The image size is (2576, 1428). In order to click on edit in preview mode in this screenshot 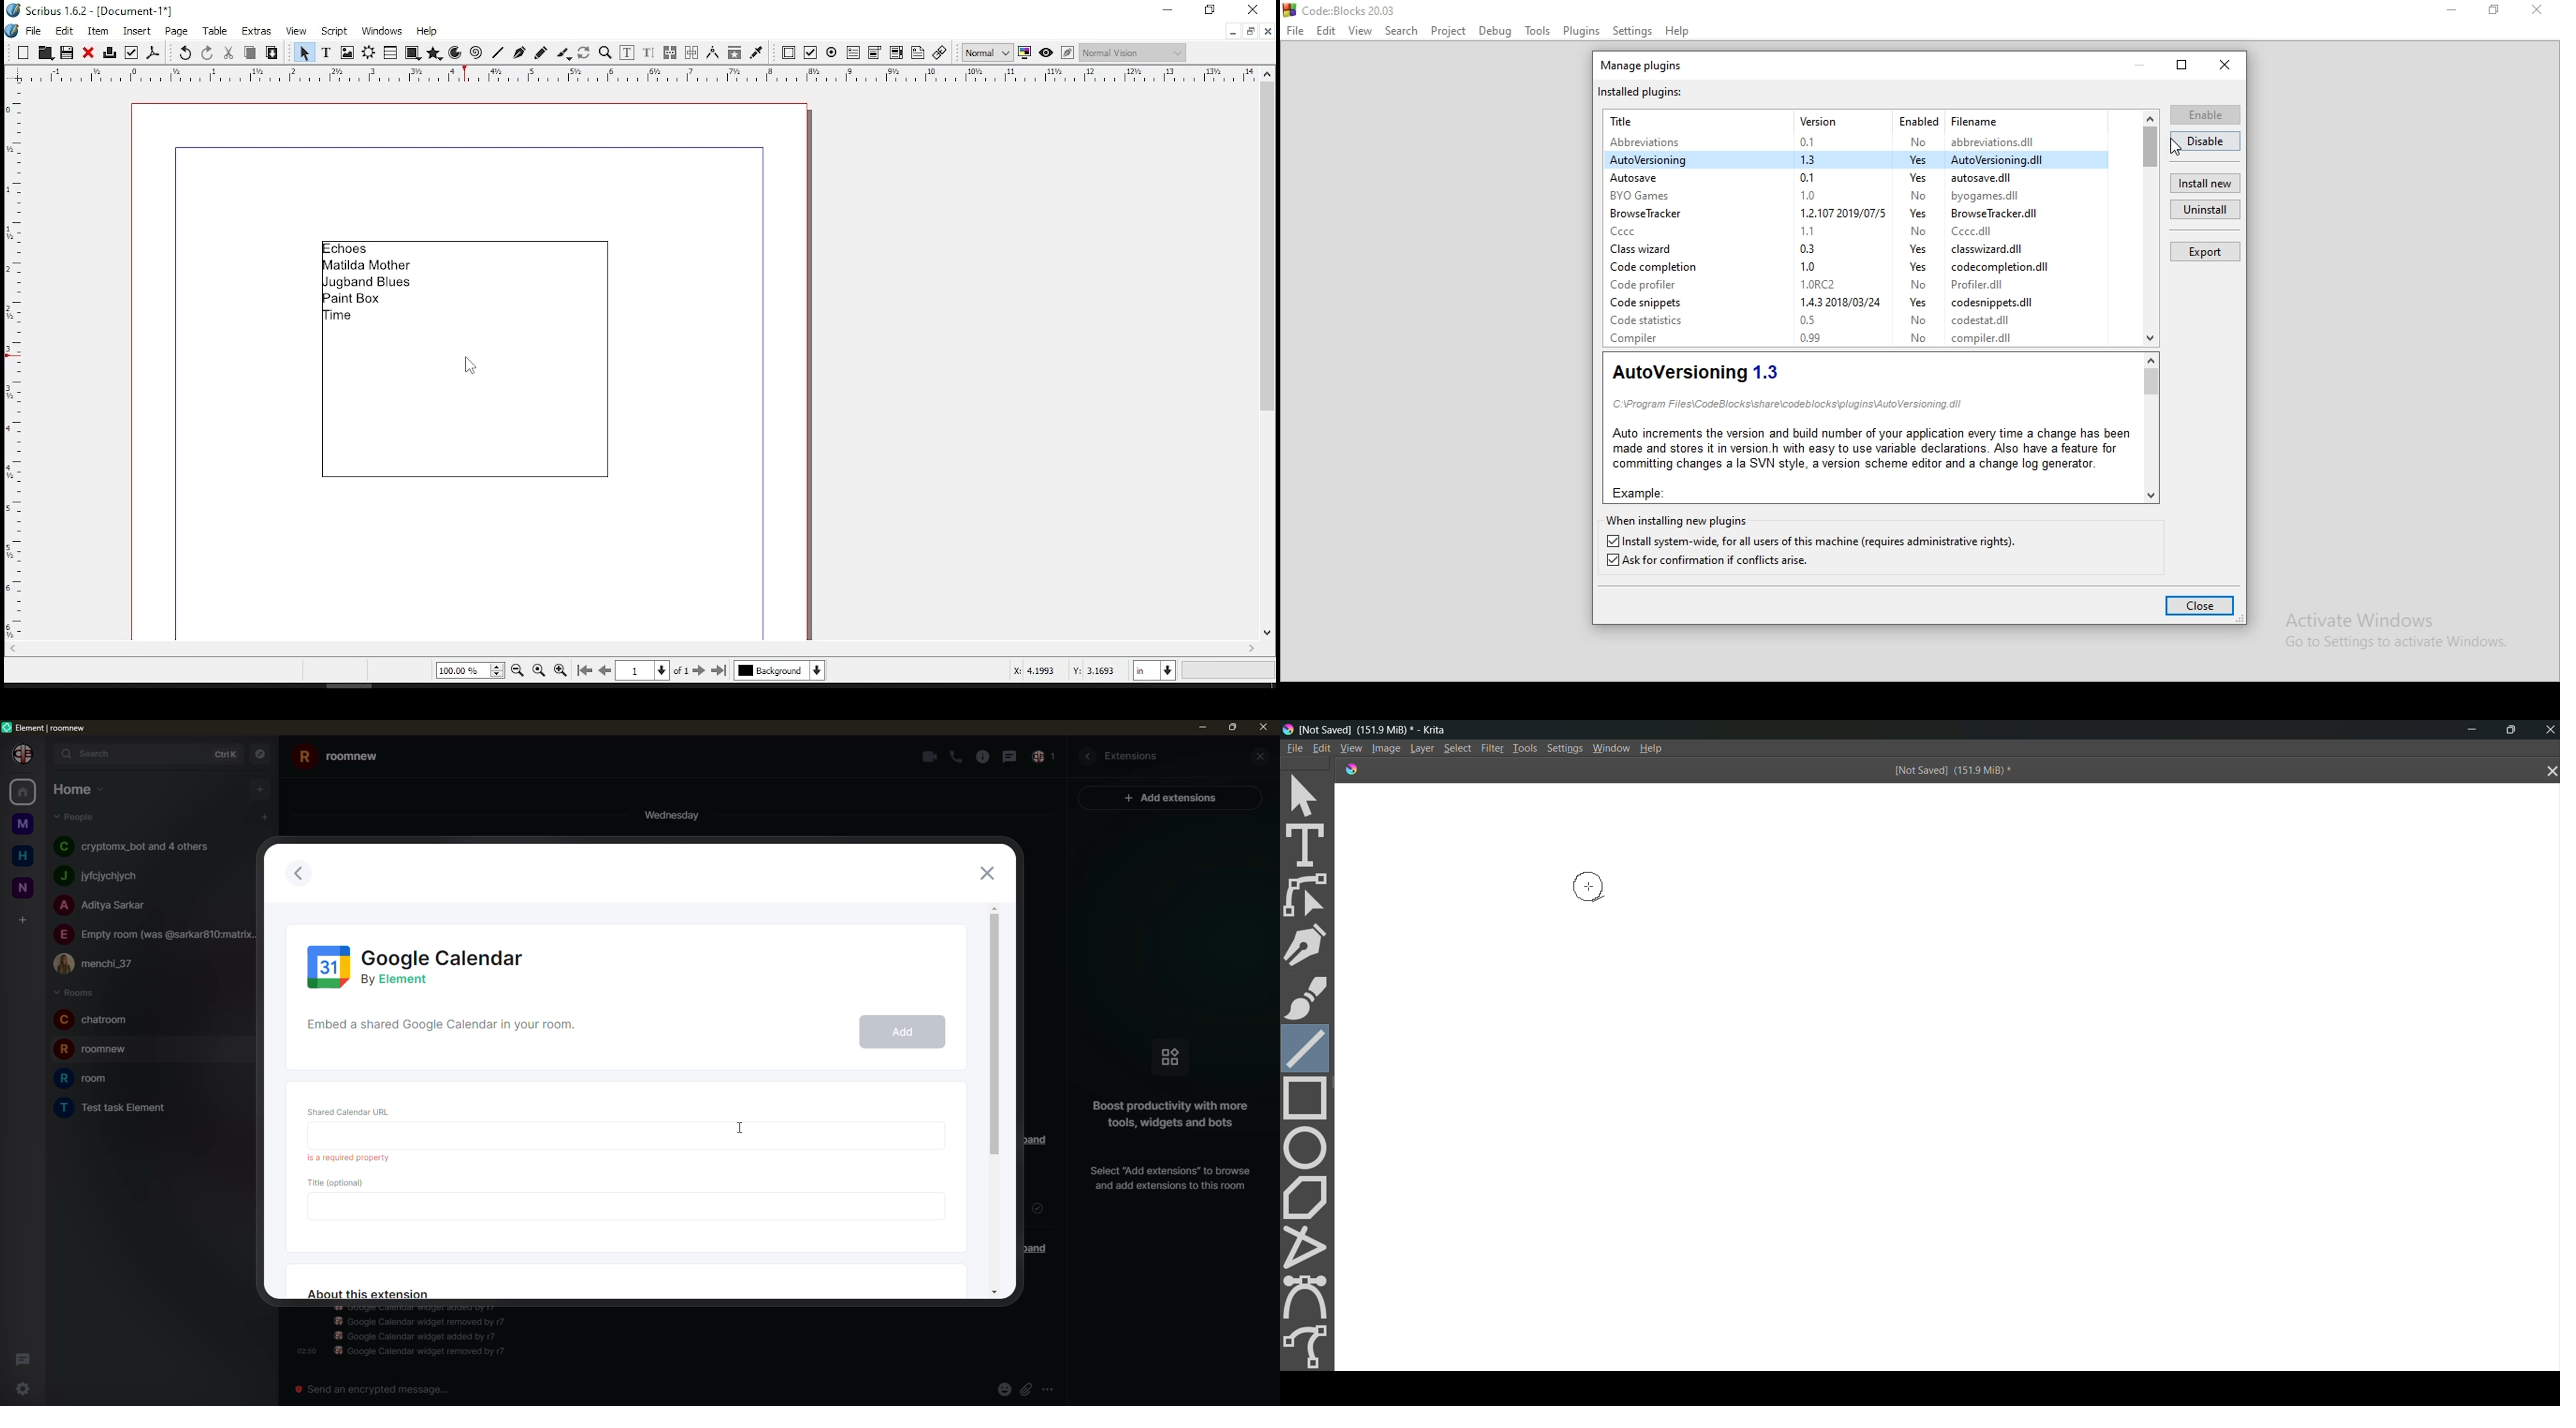, I will do `click(1070, 53)`.